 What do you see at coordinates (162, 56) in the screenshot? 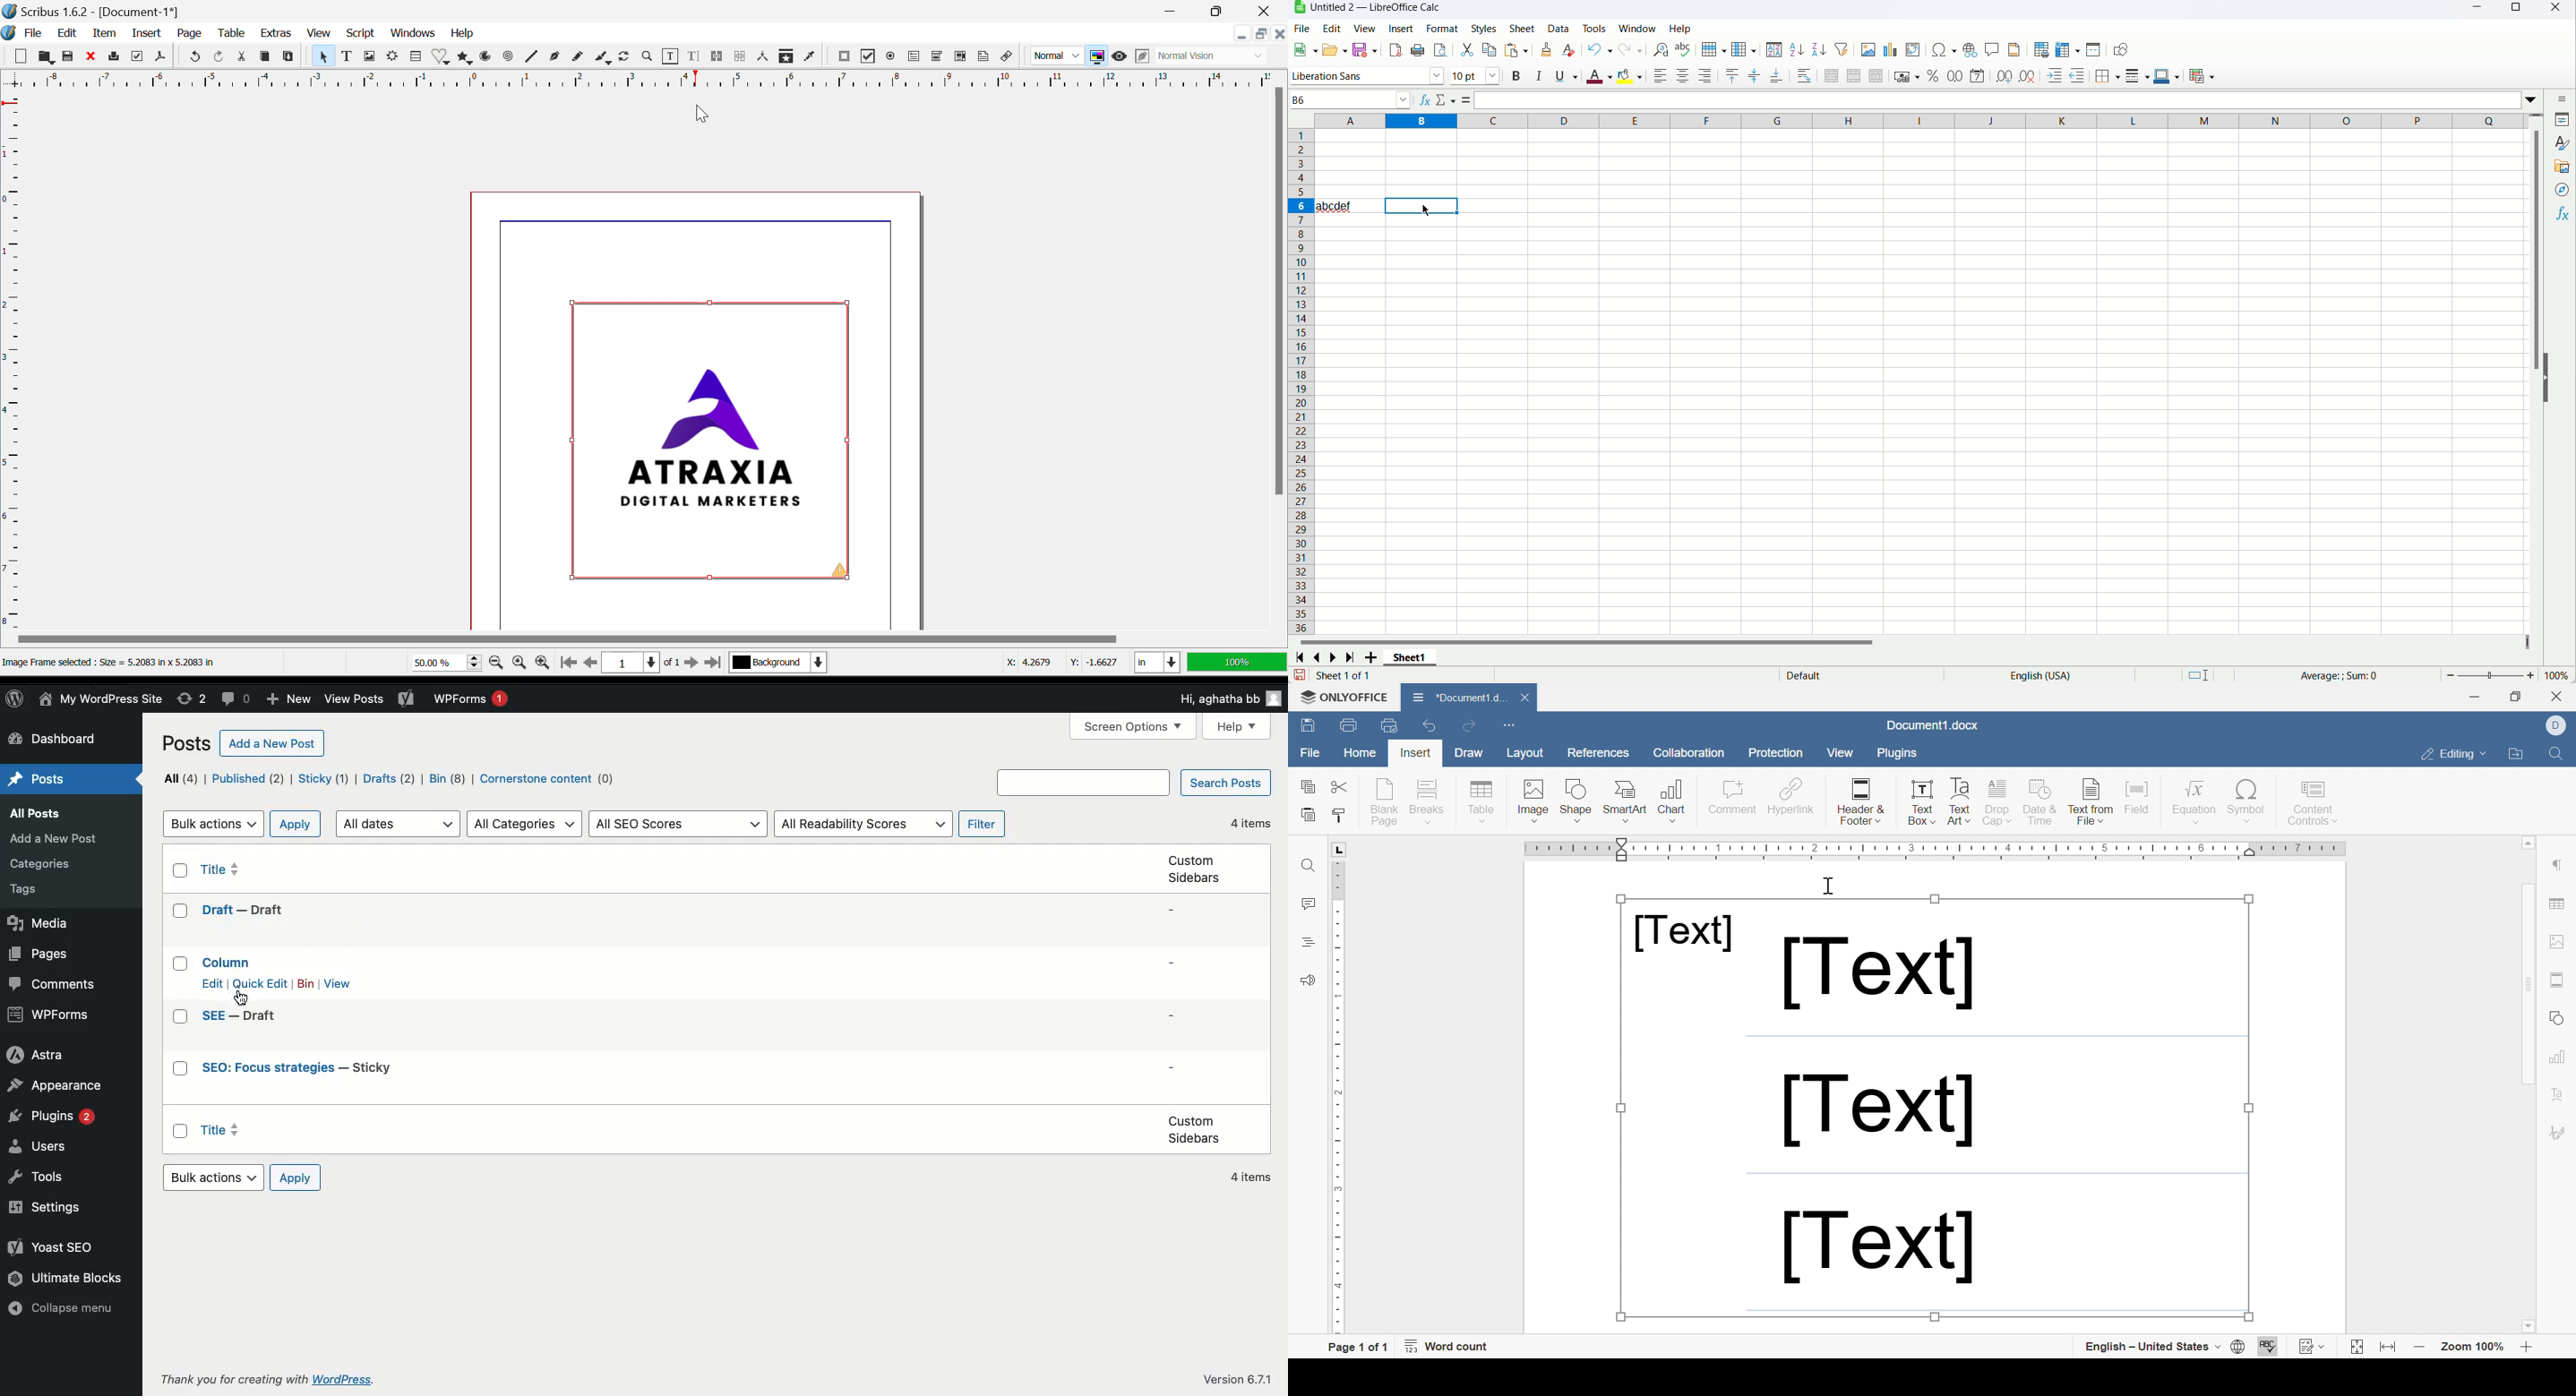
I see `Save as Pdf` at bounding box center [162, 56].